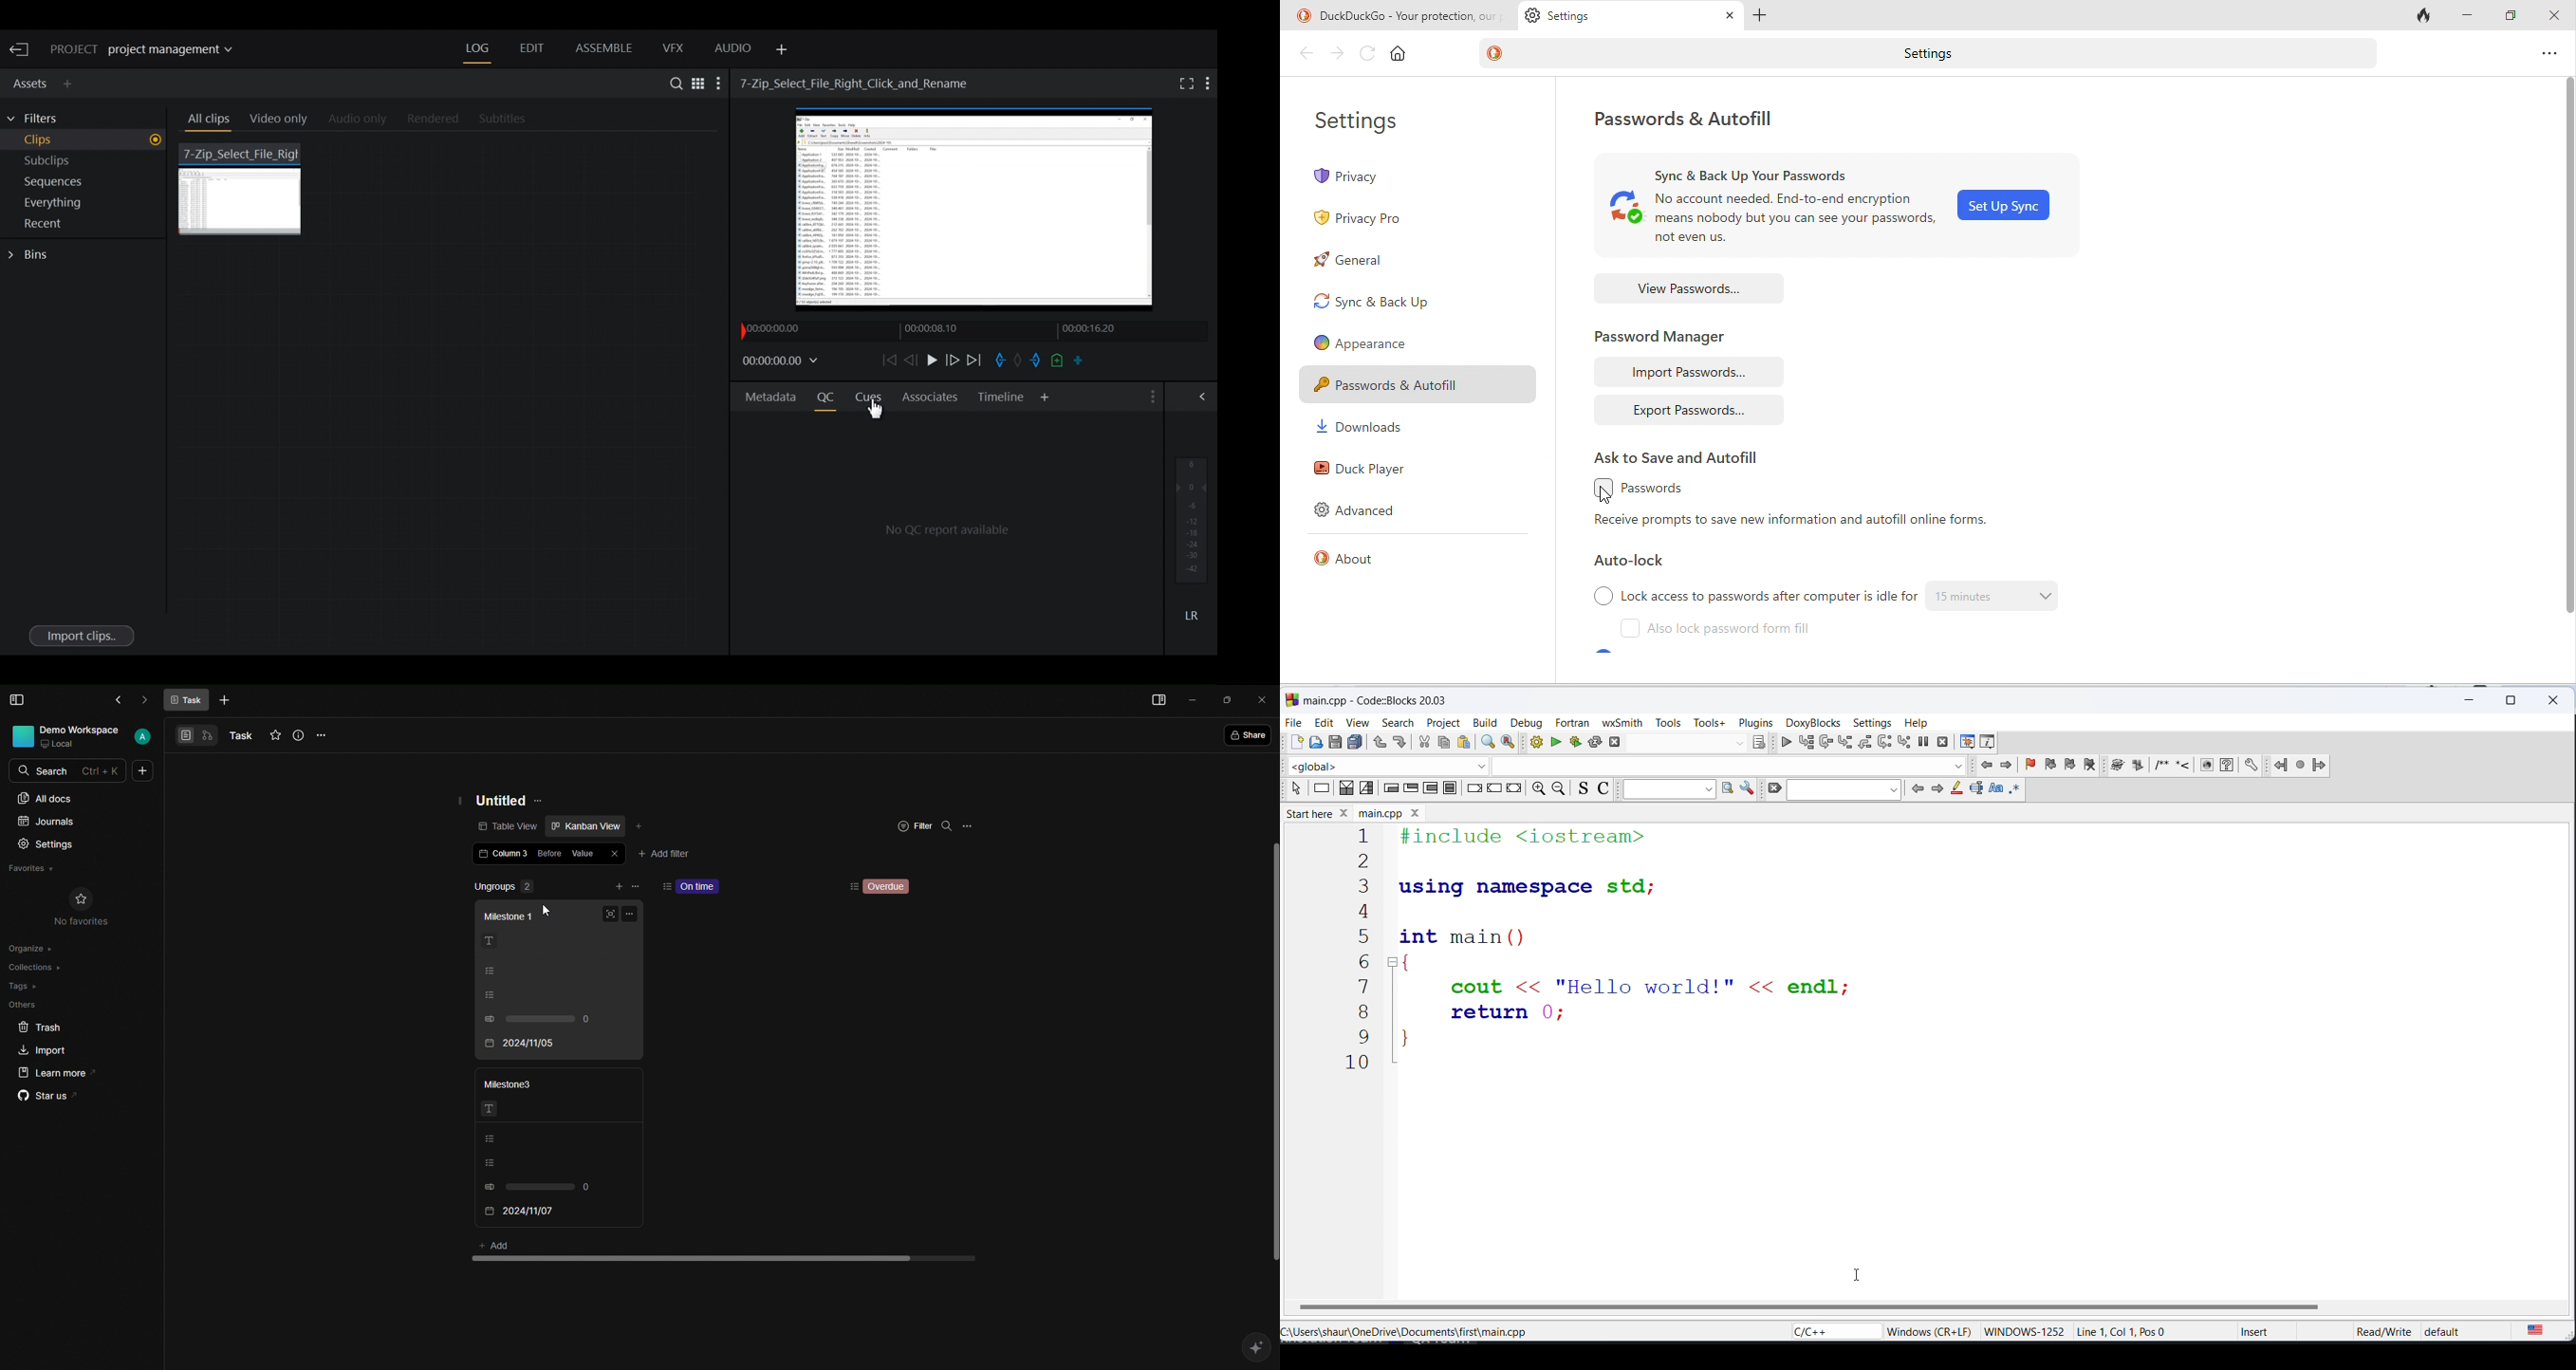 This screenshot has height=1372, width=2576. What do you see at coordinates (509, 1081) in the screenshot?
I see `Milestone3` at bounding box center [509, 1081].